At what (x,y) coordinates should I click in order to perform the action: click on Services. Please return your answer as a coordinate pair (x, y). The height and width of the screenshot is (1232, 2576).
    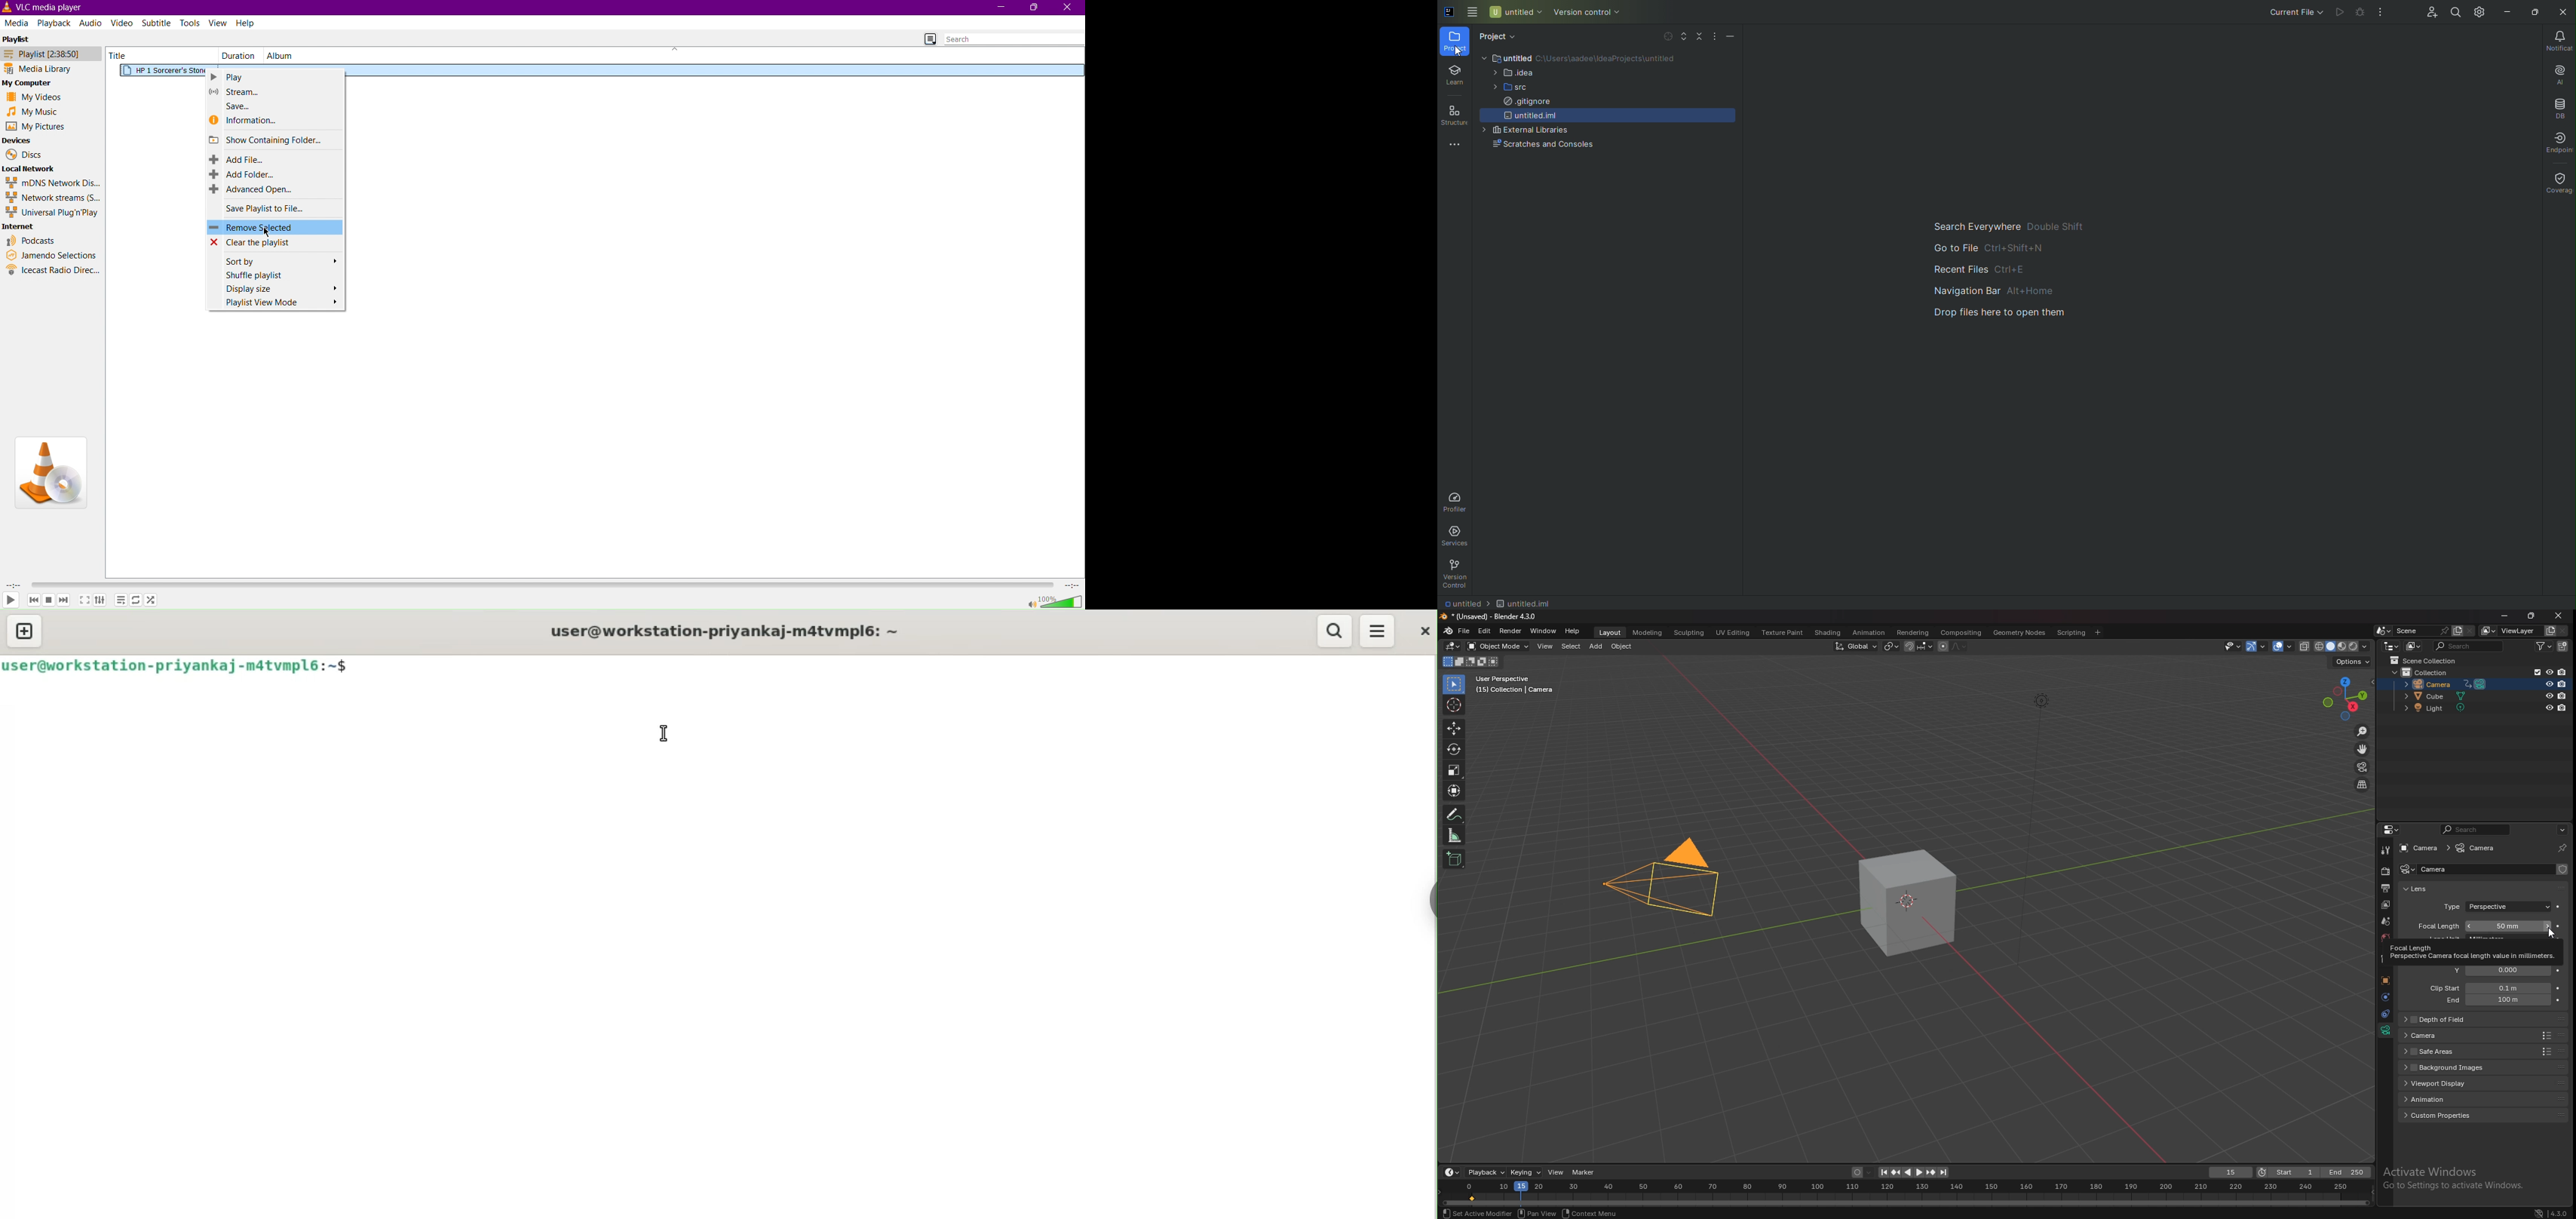
    Looking at the image, I should click on (1457, 536).